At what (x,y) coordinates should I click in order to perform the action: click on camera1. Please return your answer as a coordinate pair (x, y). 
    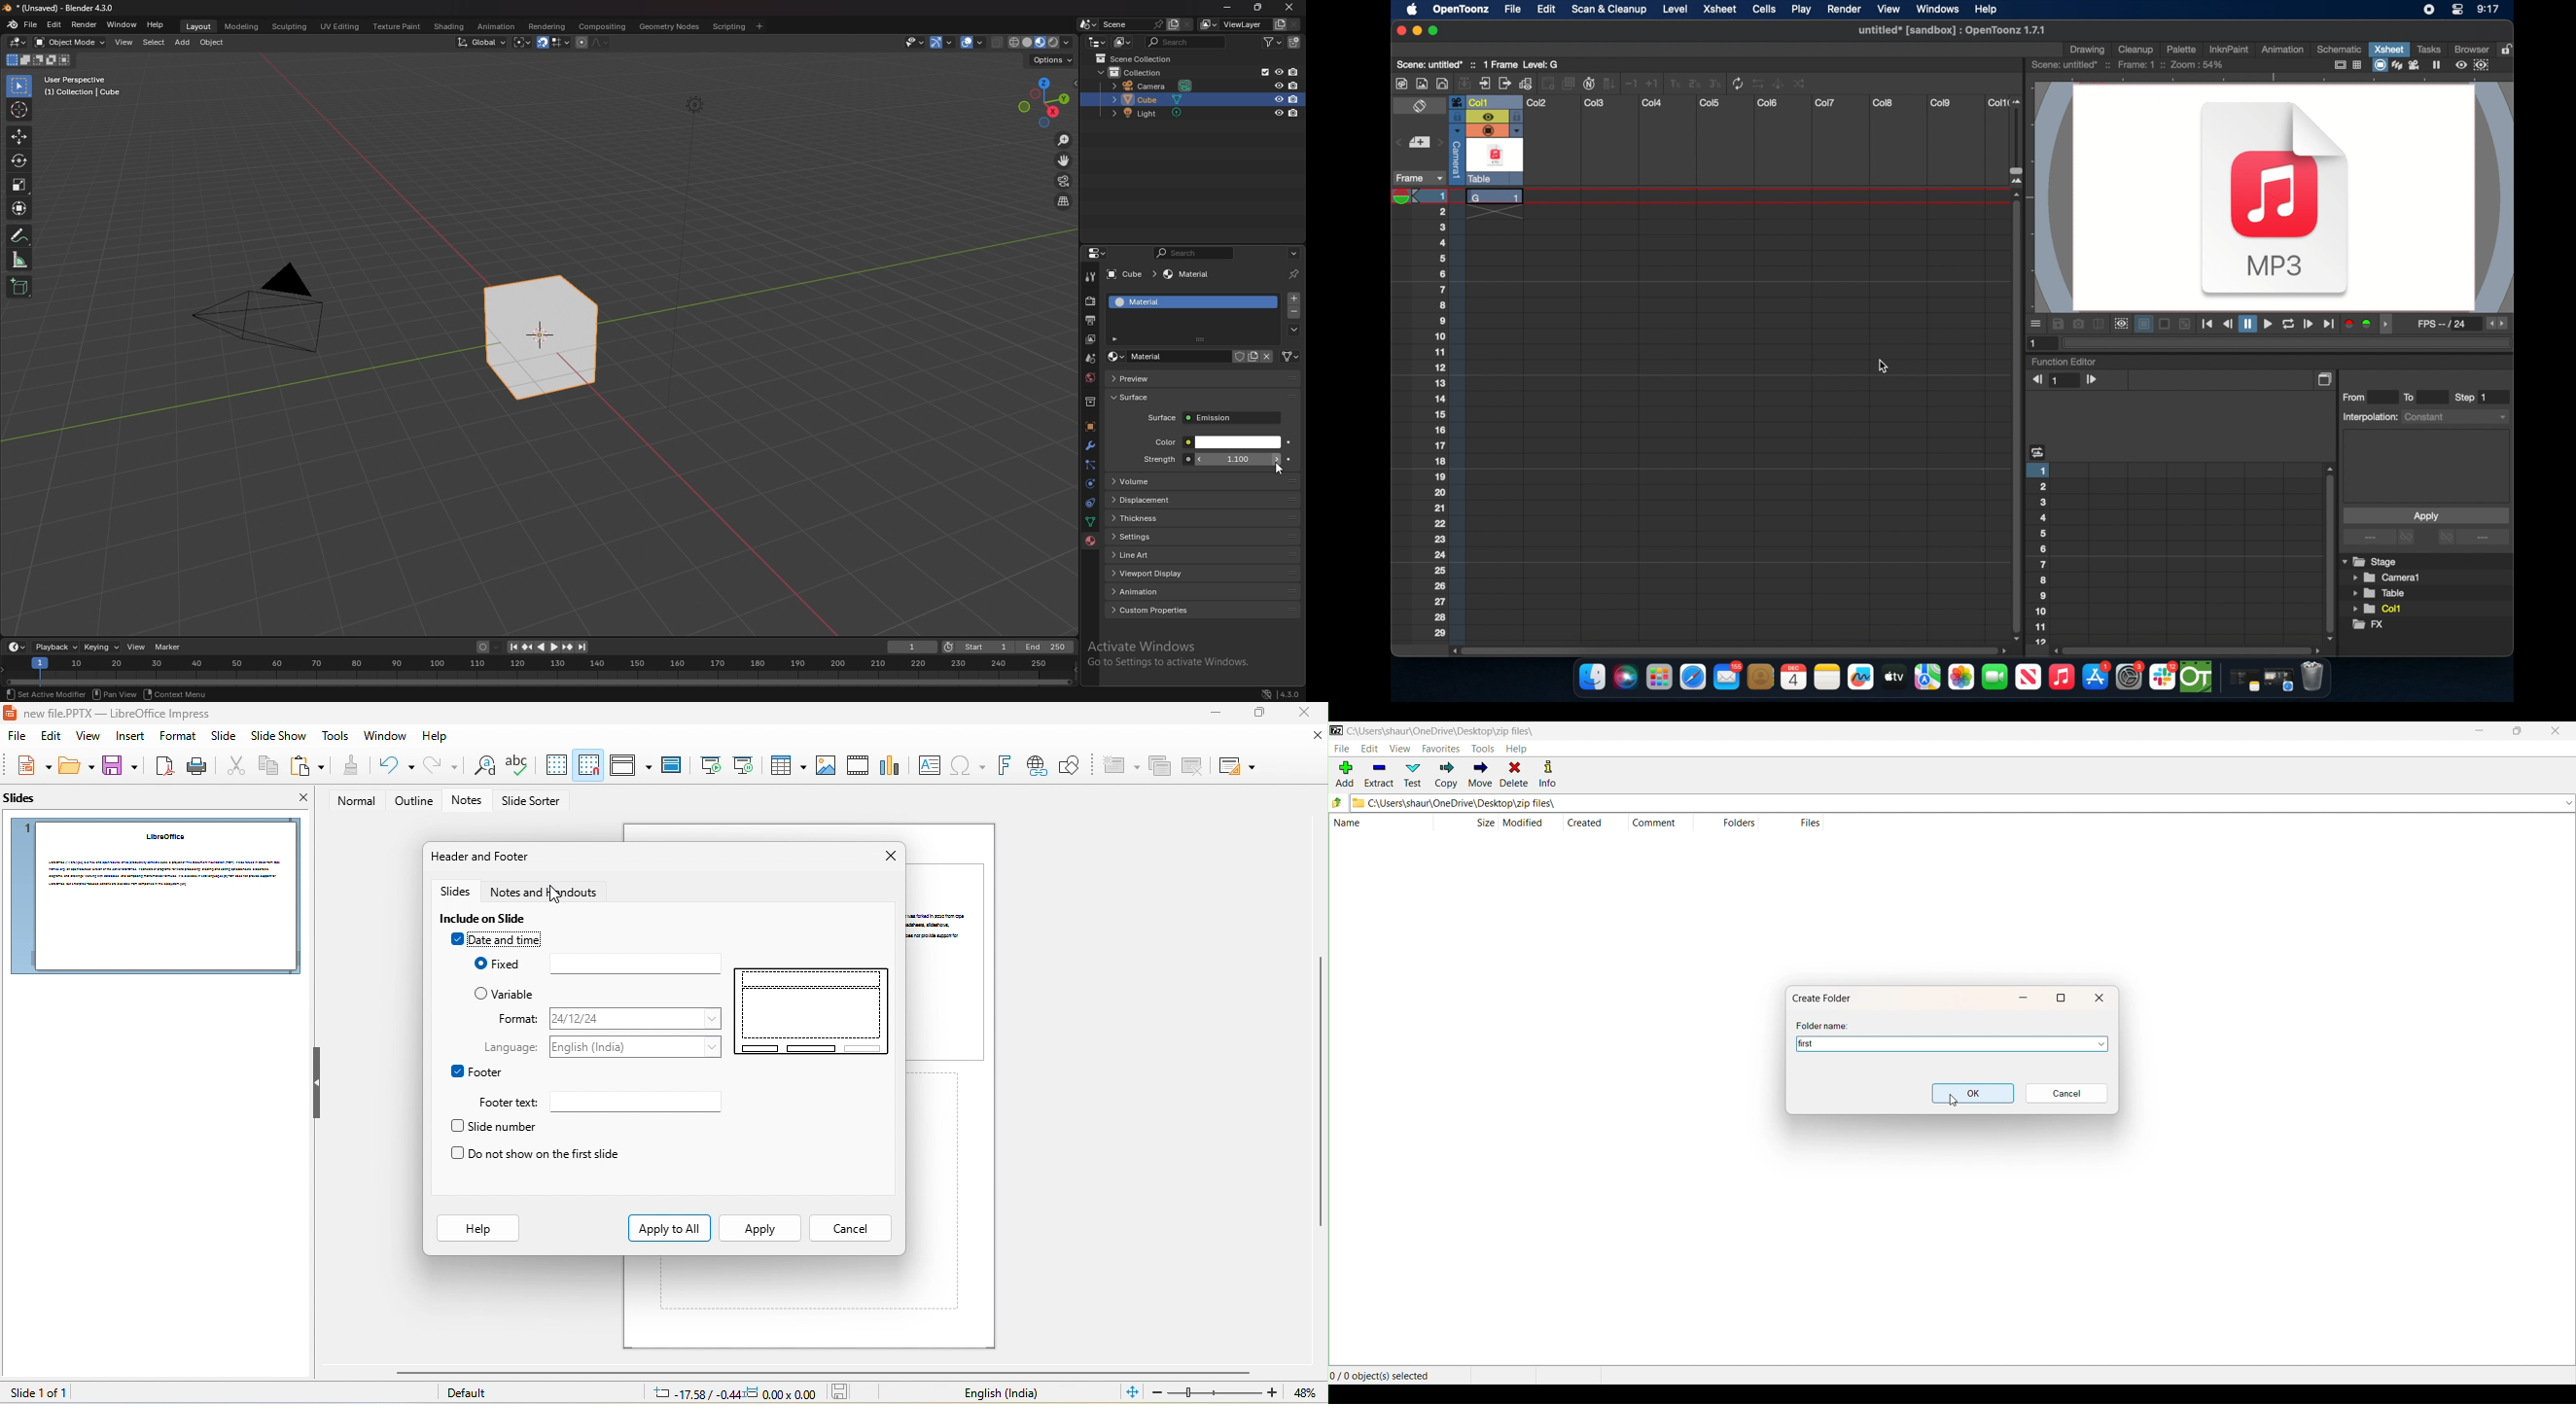
    Looking at the image, I should click on (2388, 578).